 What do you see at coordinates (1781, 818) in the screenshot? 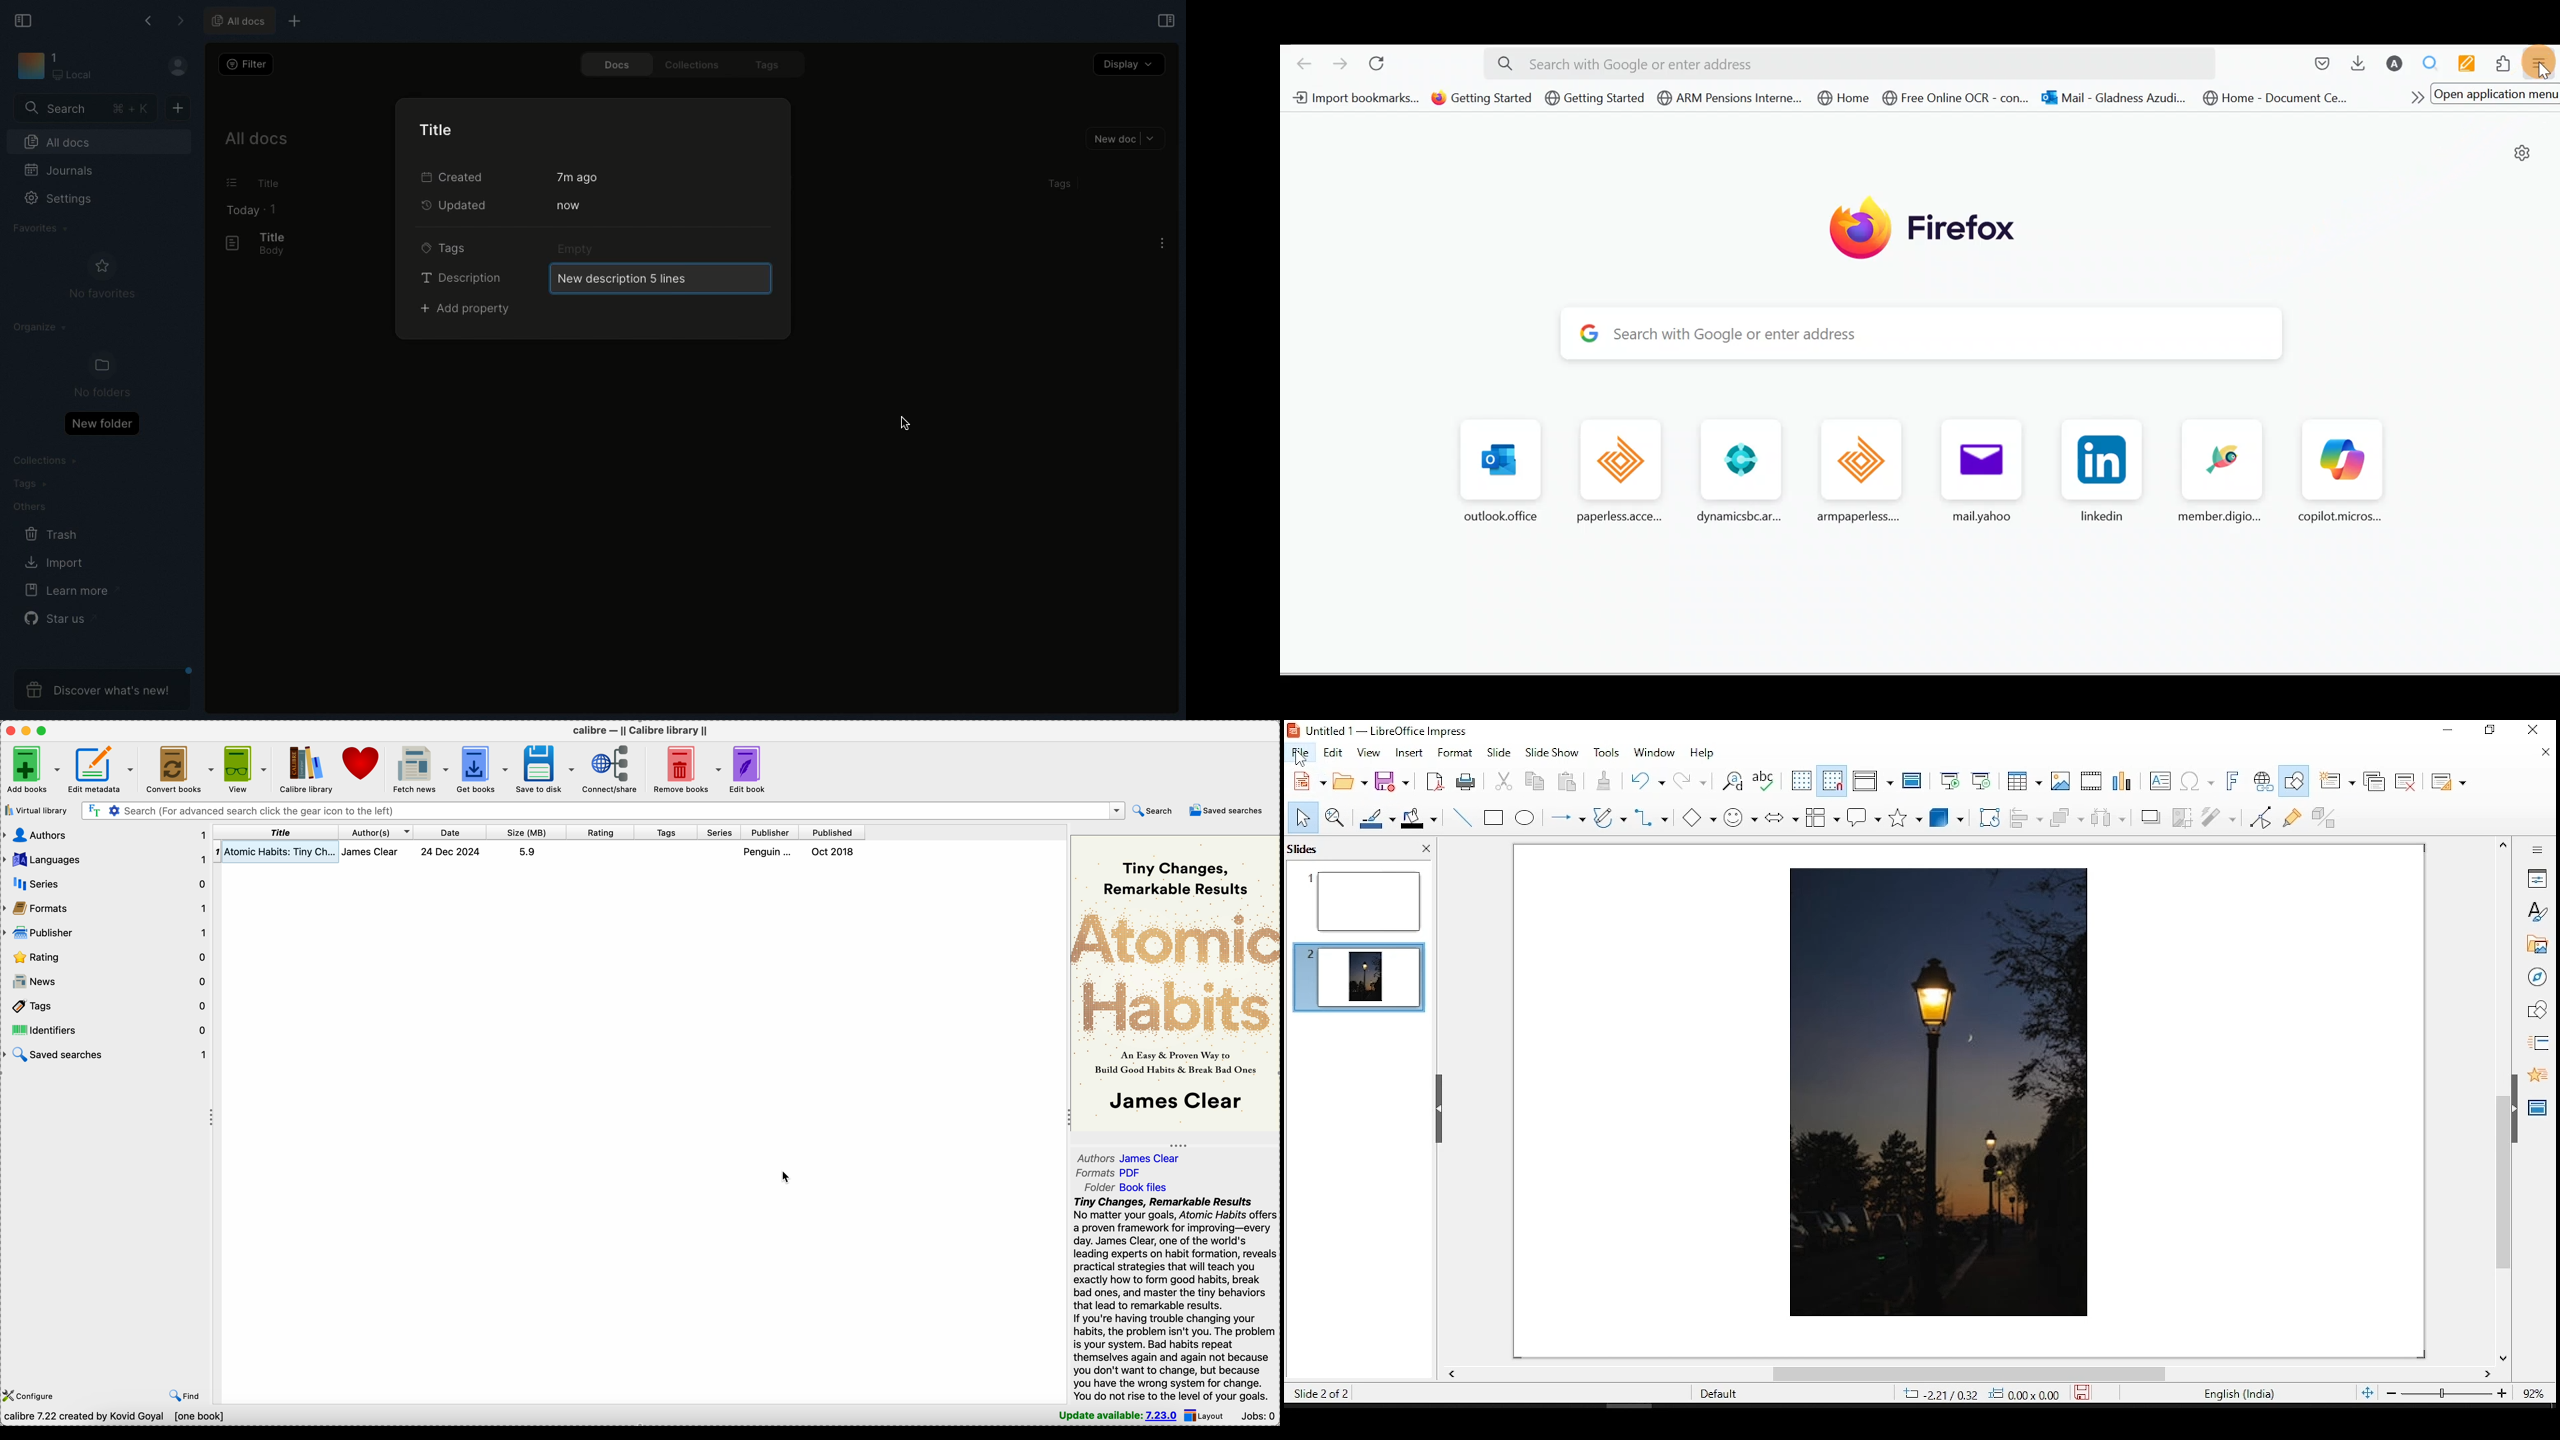
I see `block arrows` at bounding box center [1781, 818].